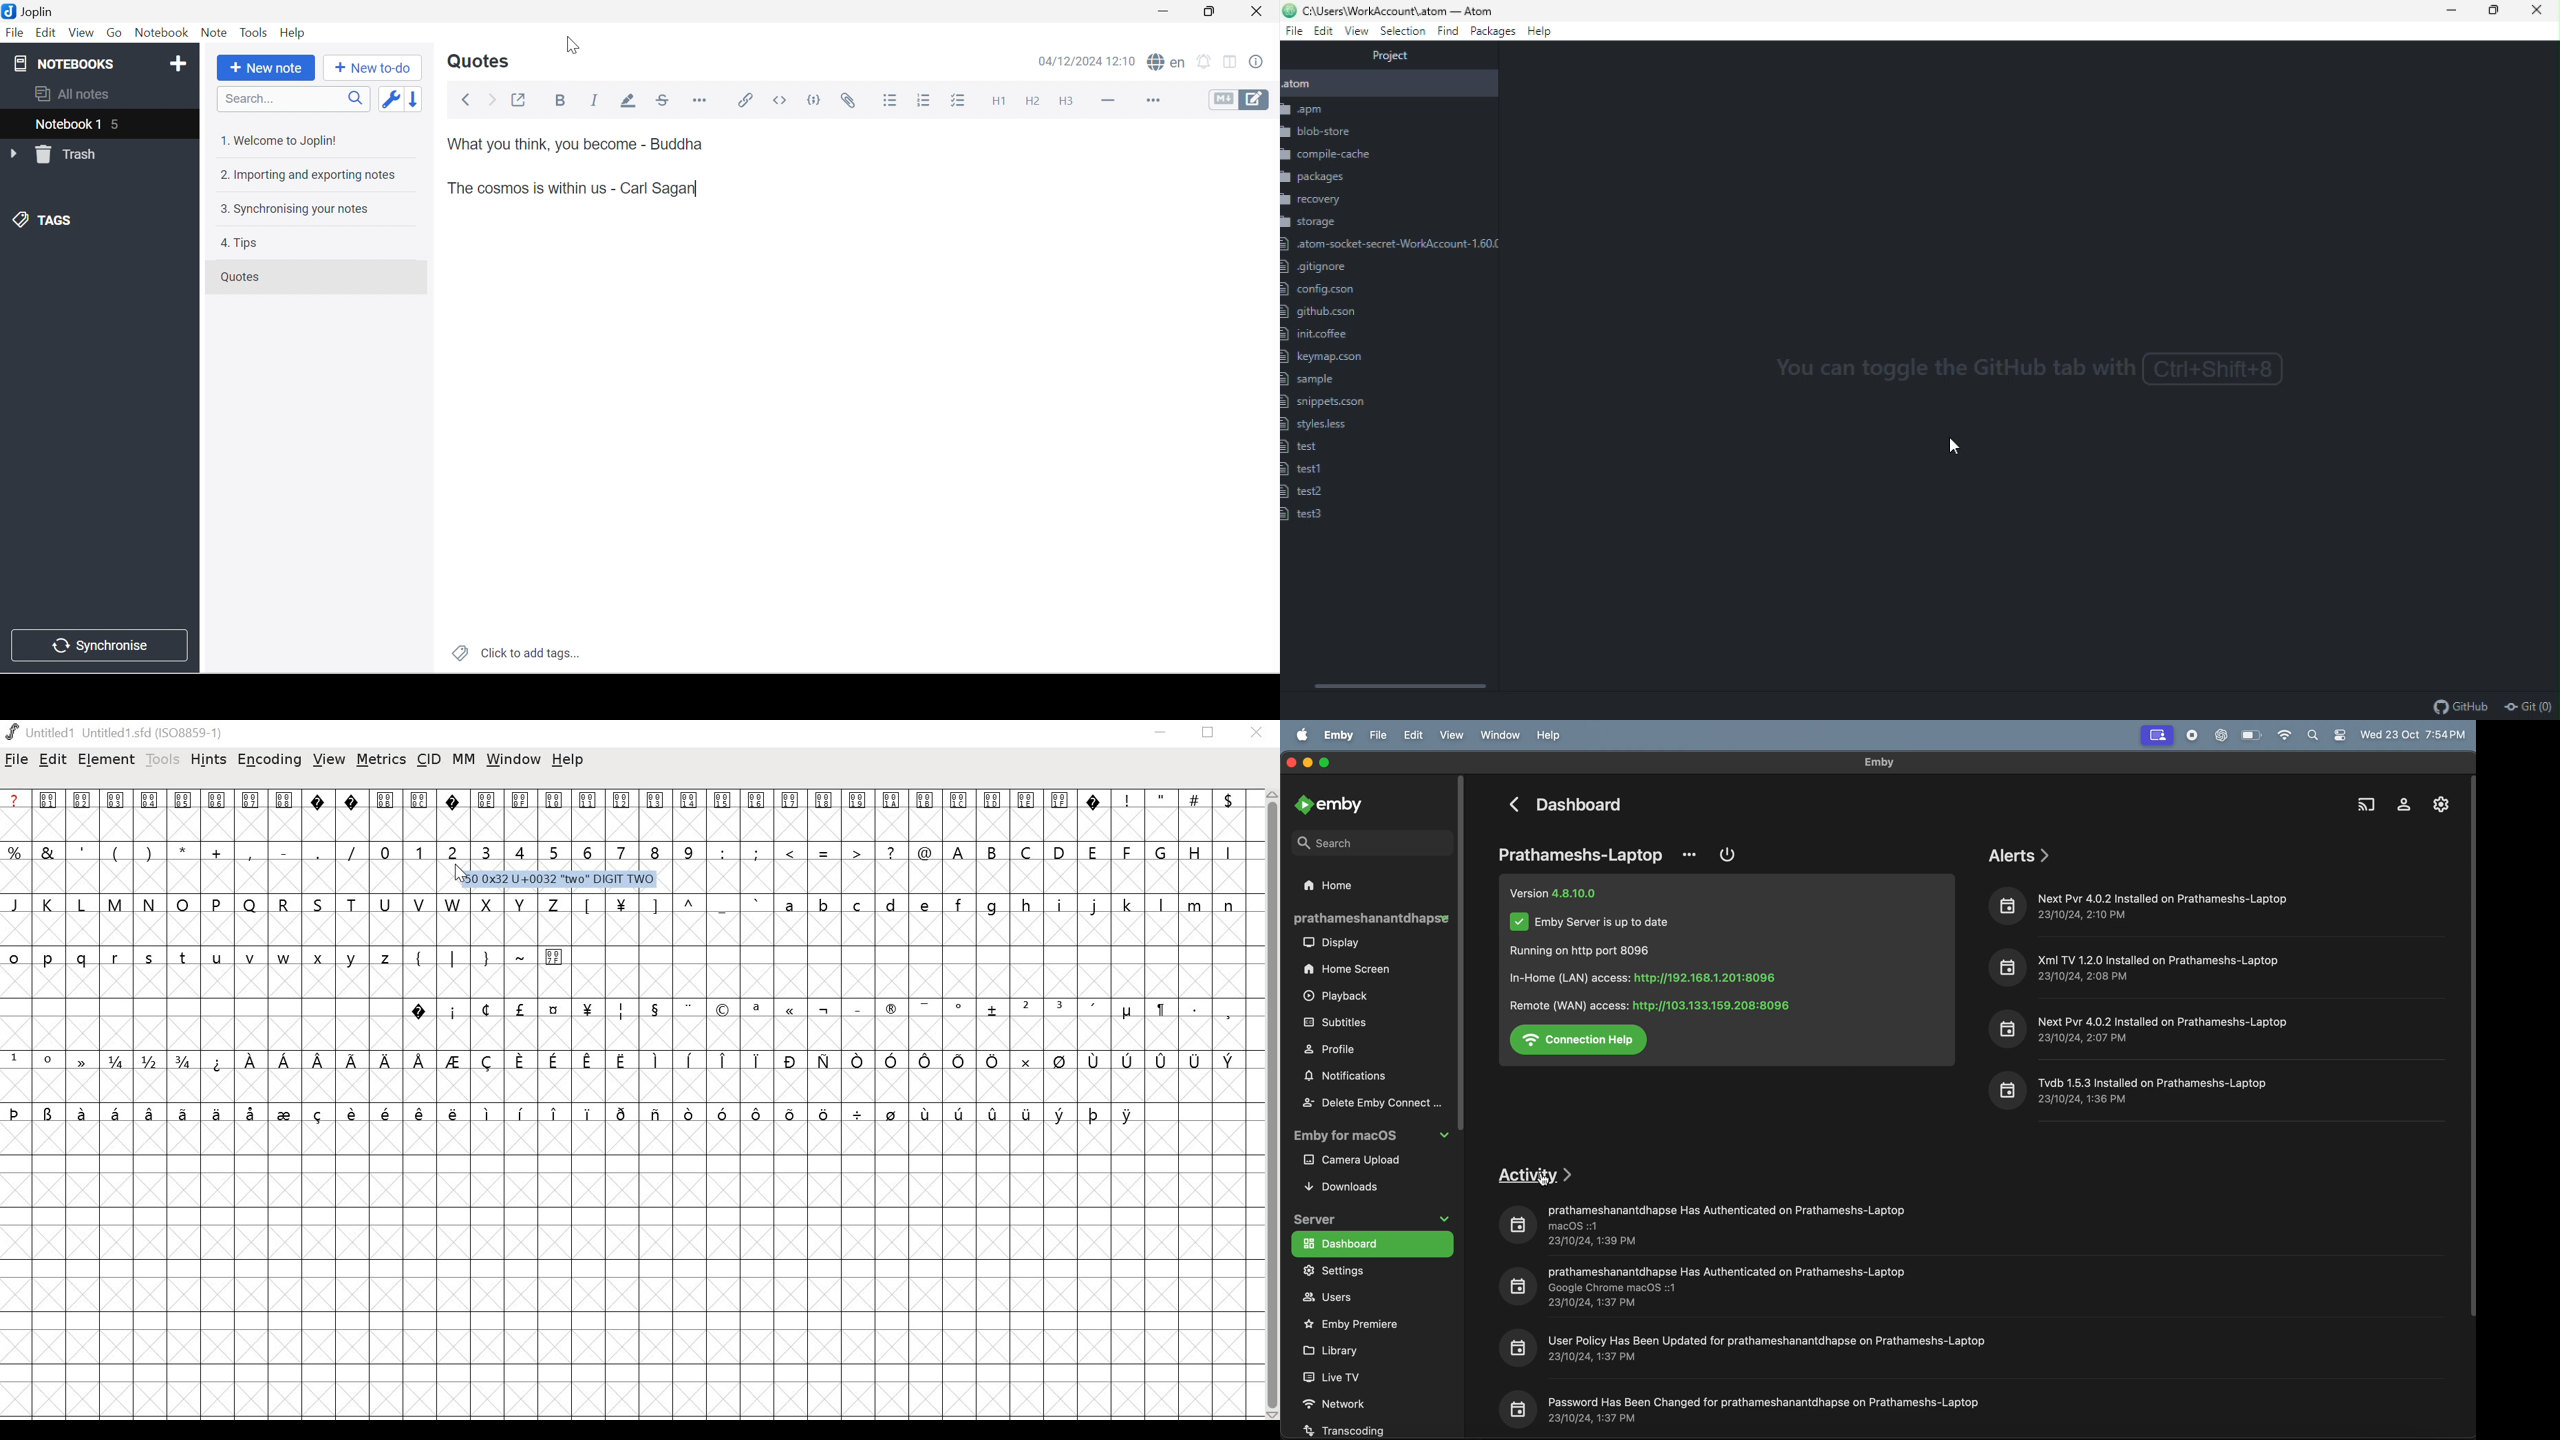  I want to click on spell checker, so click(1165, 61).